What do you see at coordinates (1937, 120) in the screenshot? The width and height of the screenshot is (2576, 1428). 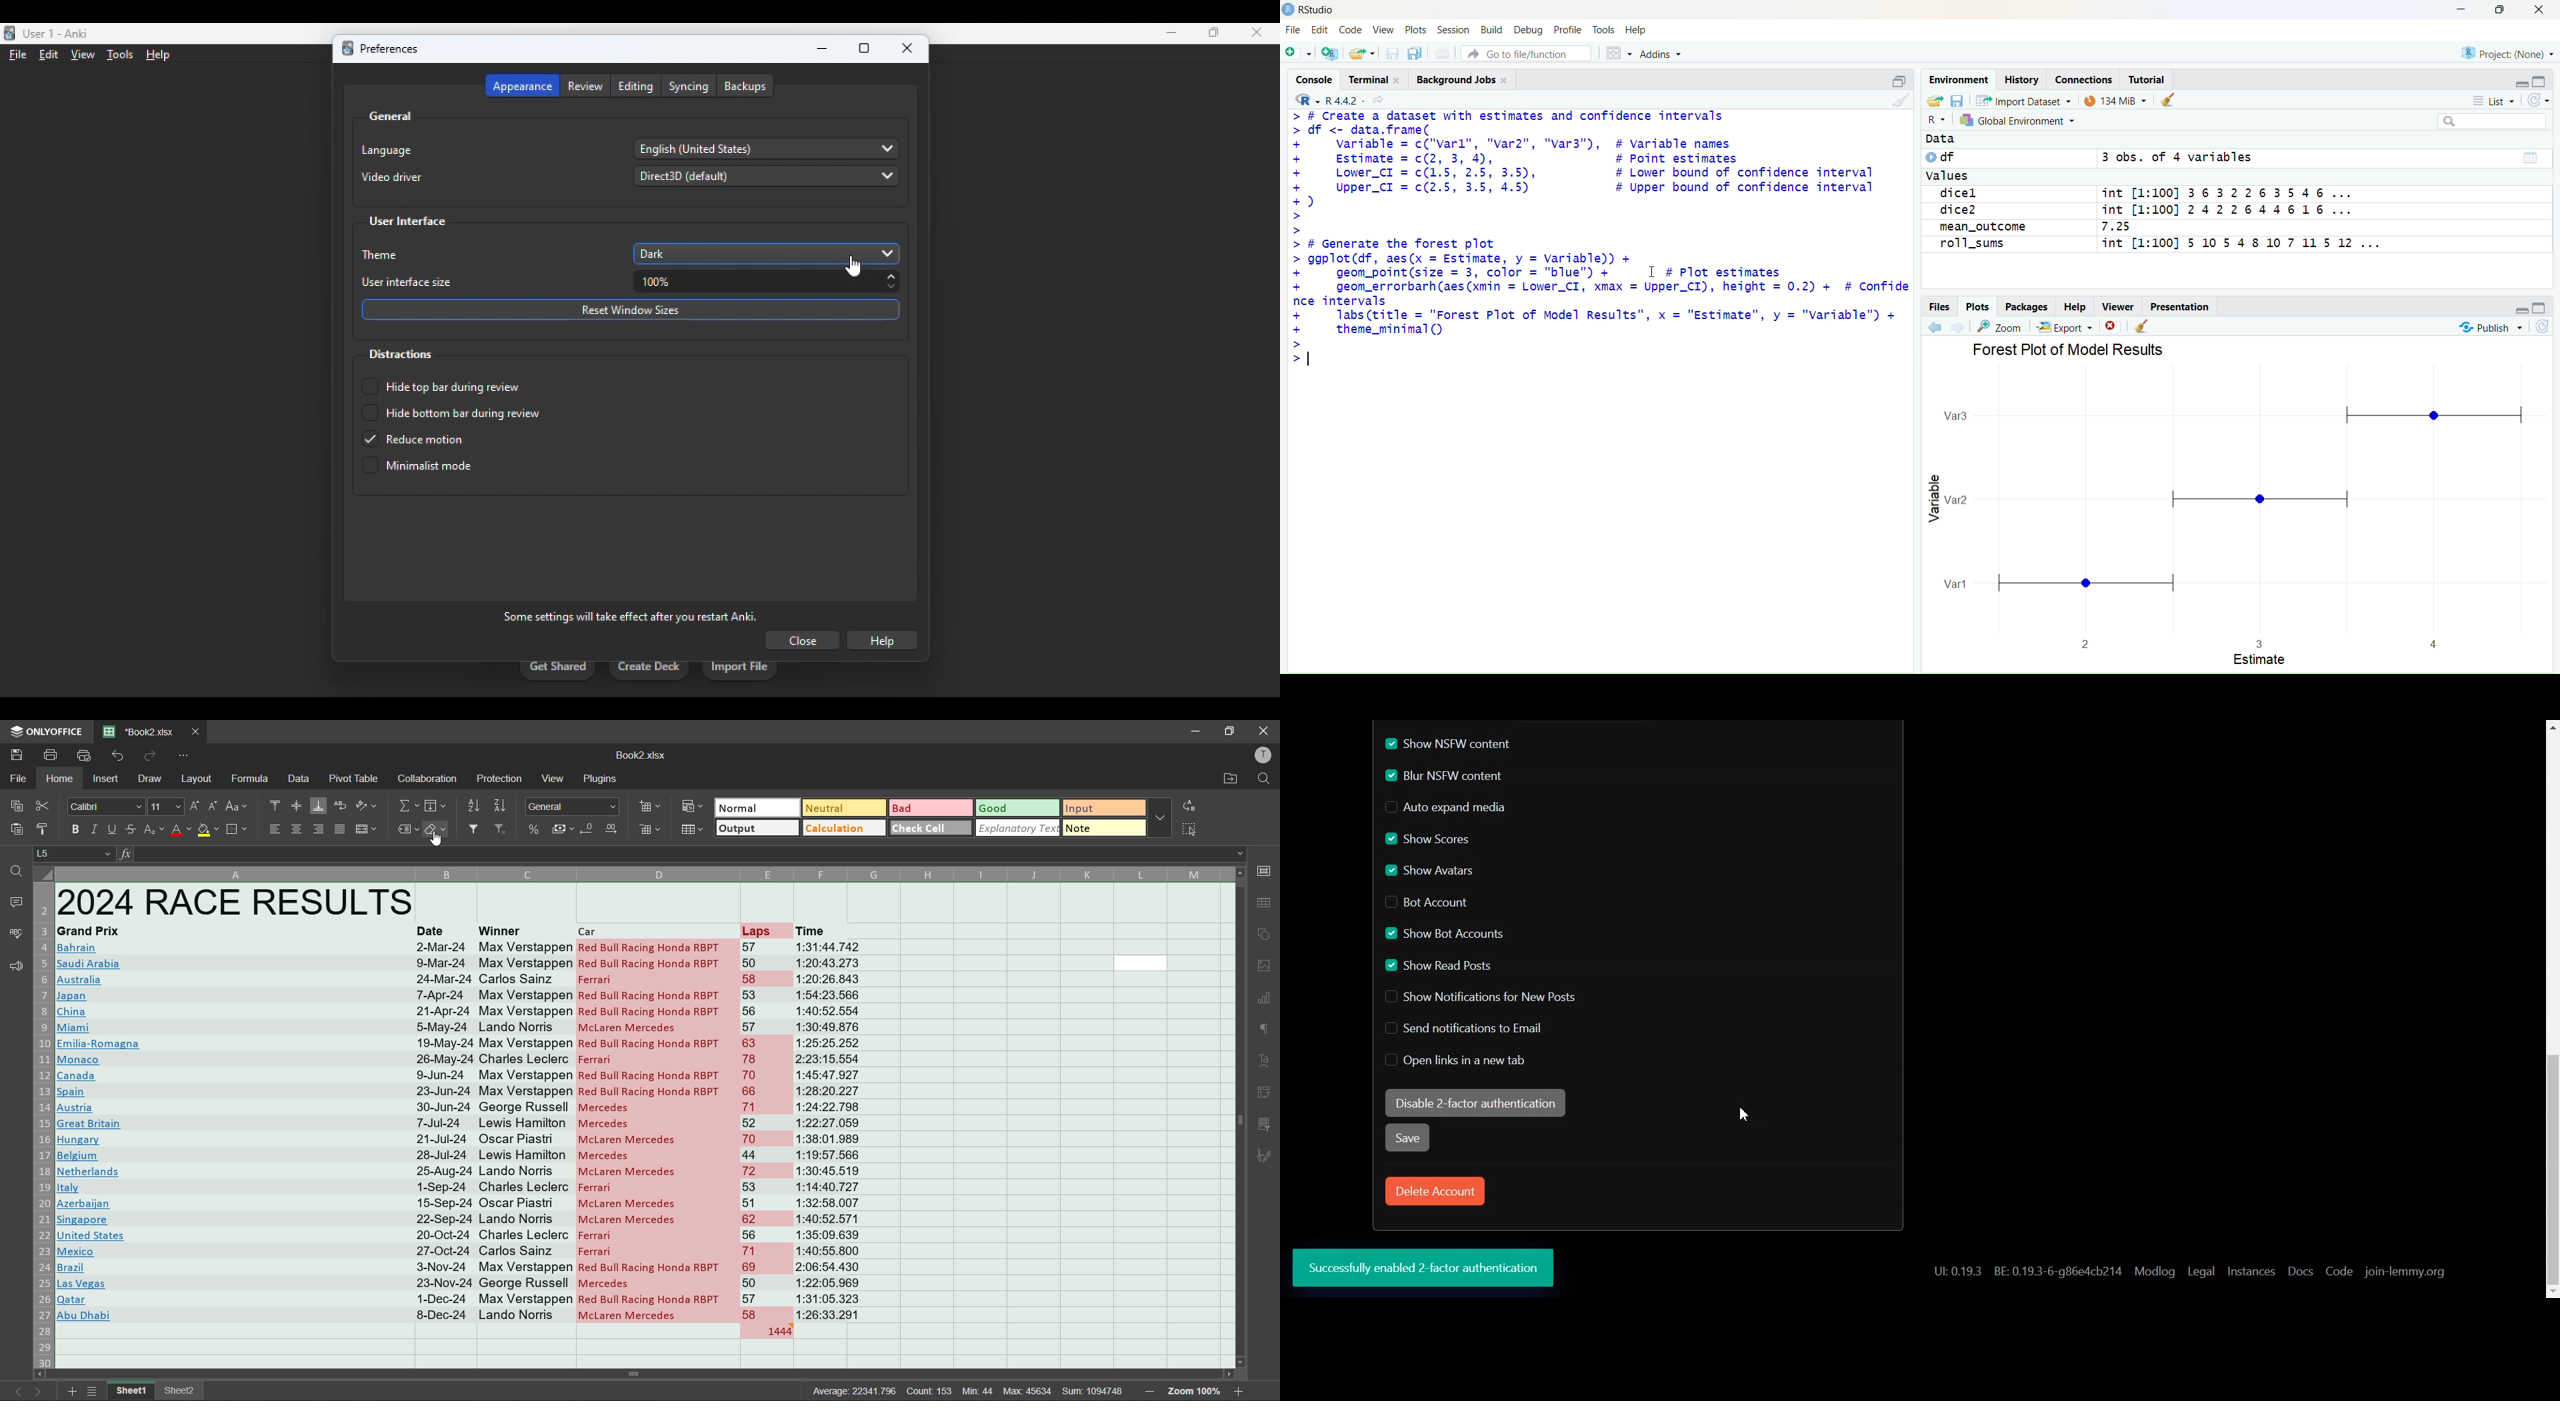 I see `R` at bounding box center [1937, 120].